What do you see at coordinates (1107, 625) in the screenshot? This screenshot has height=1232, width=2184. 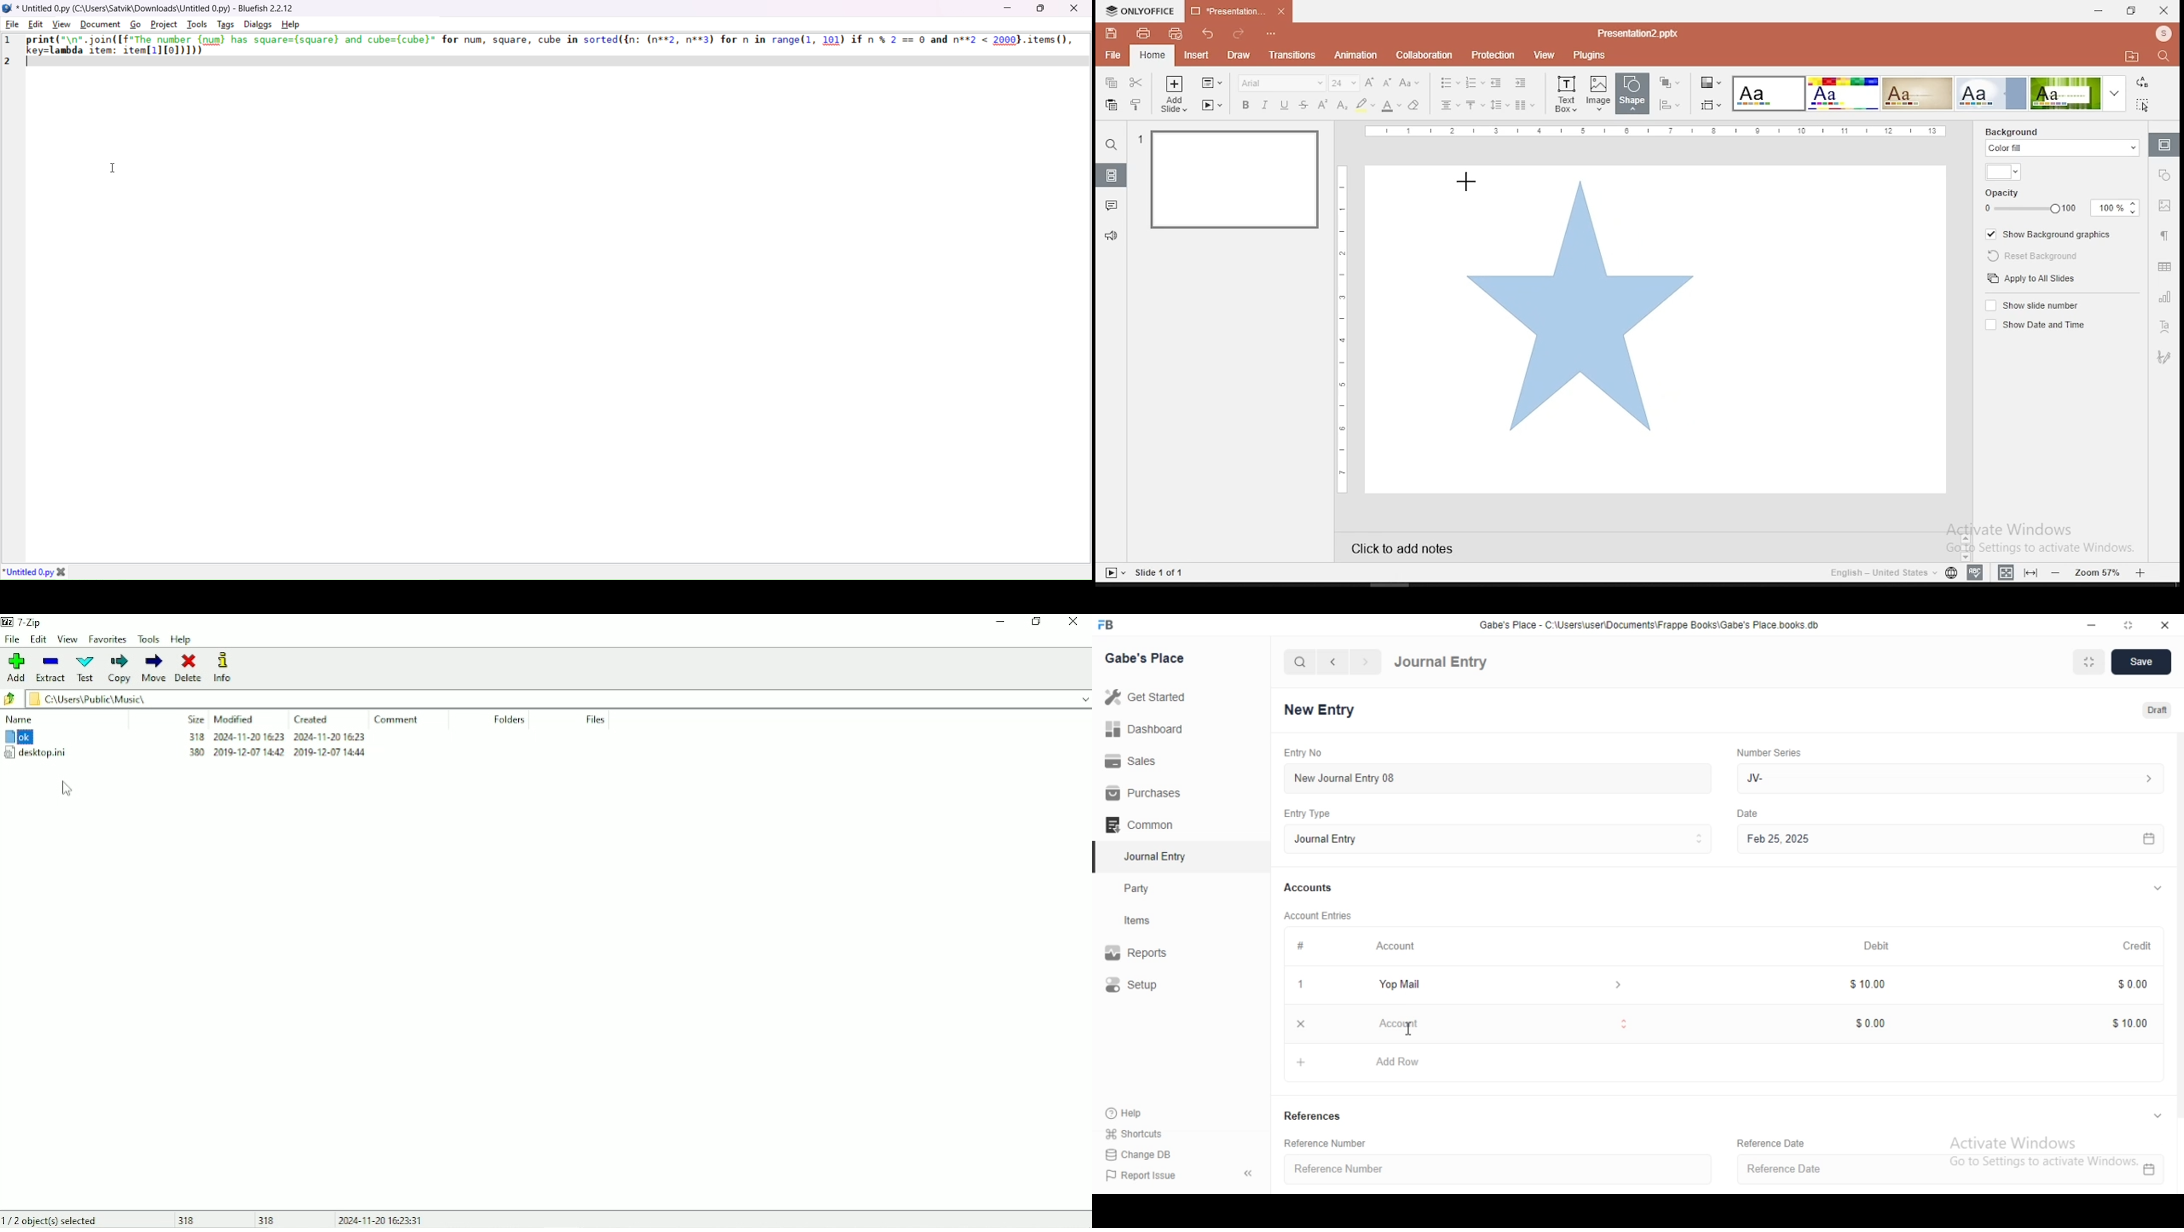 I see `FB` at bounding box center [1107, 625].